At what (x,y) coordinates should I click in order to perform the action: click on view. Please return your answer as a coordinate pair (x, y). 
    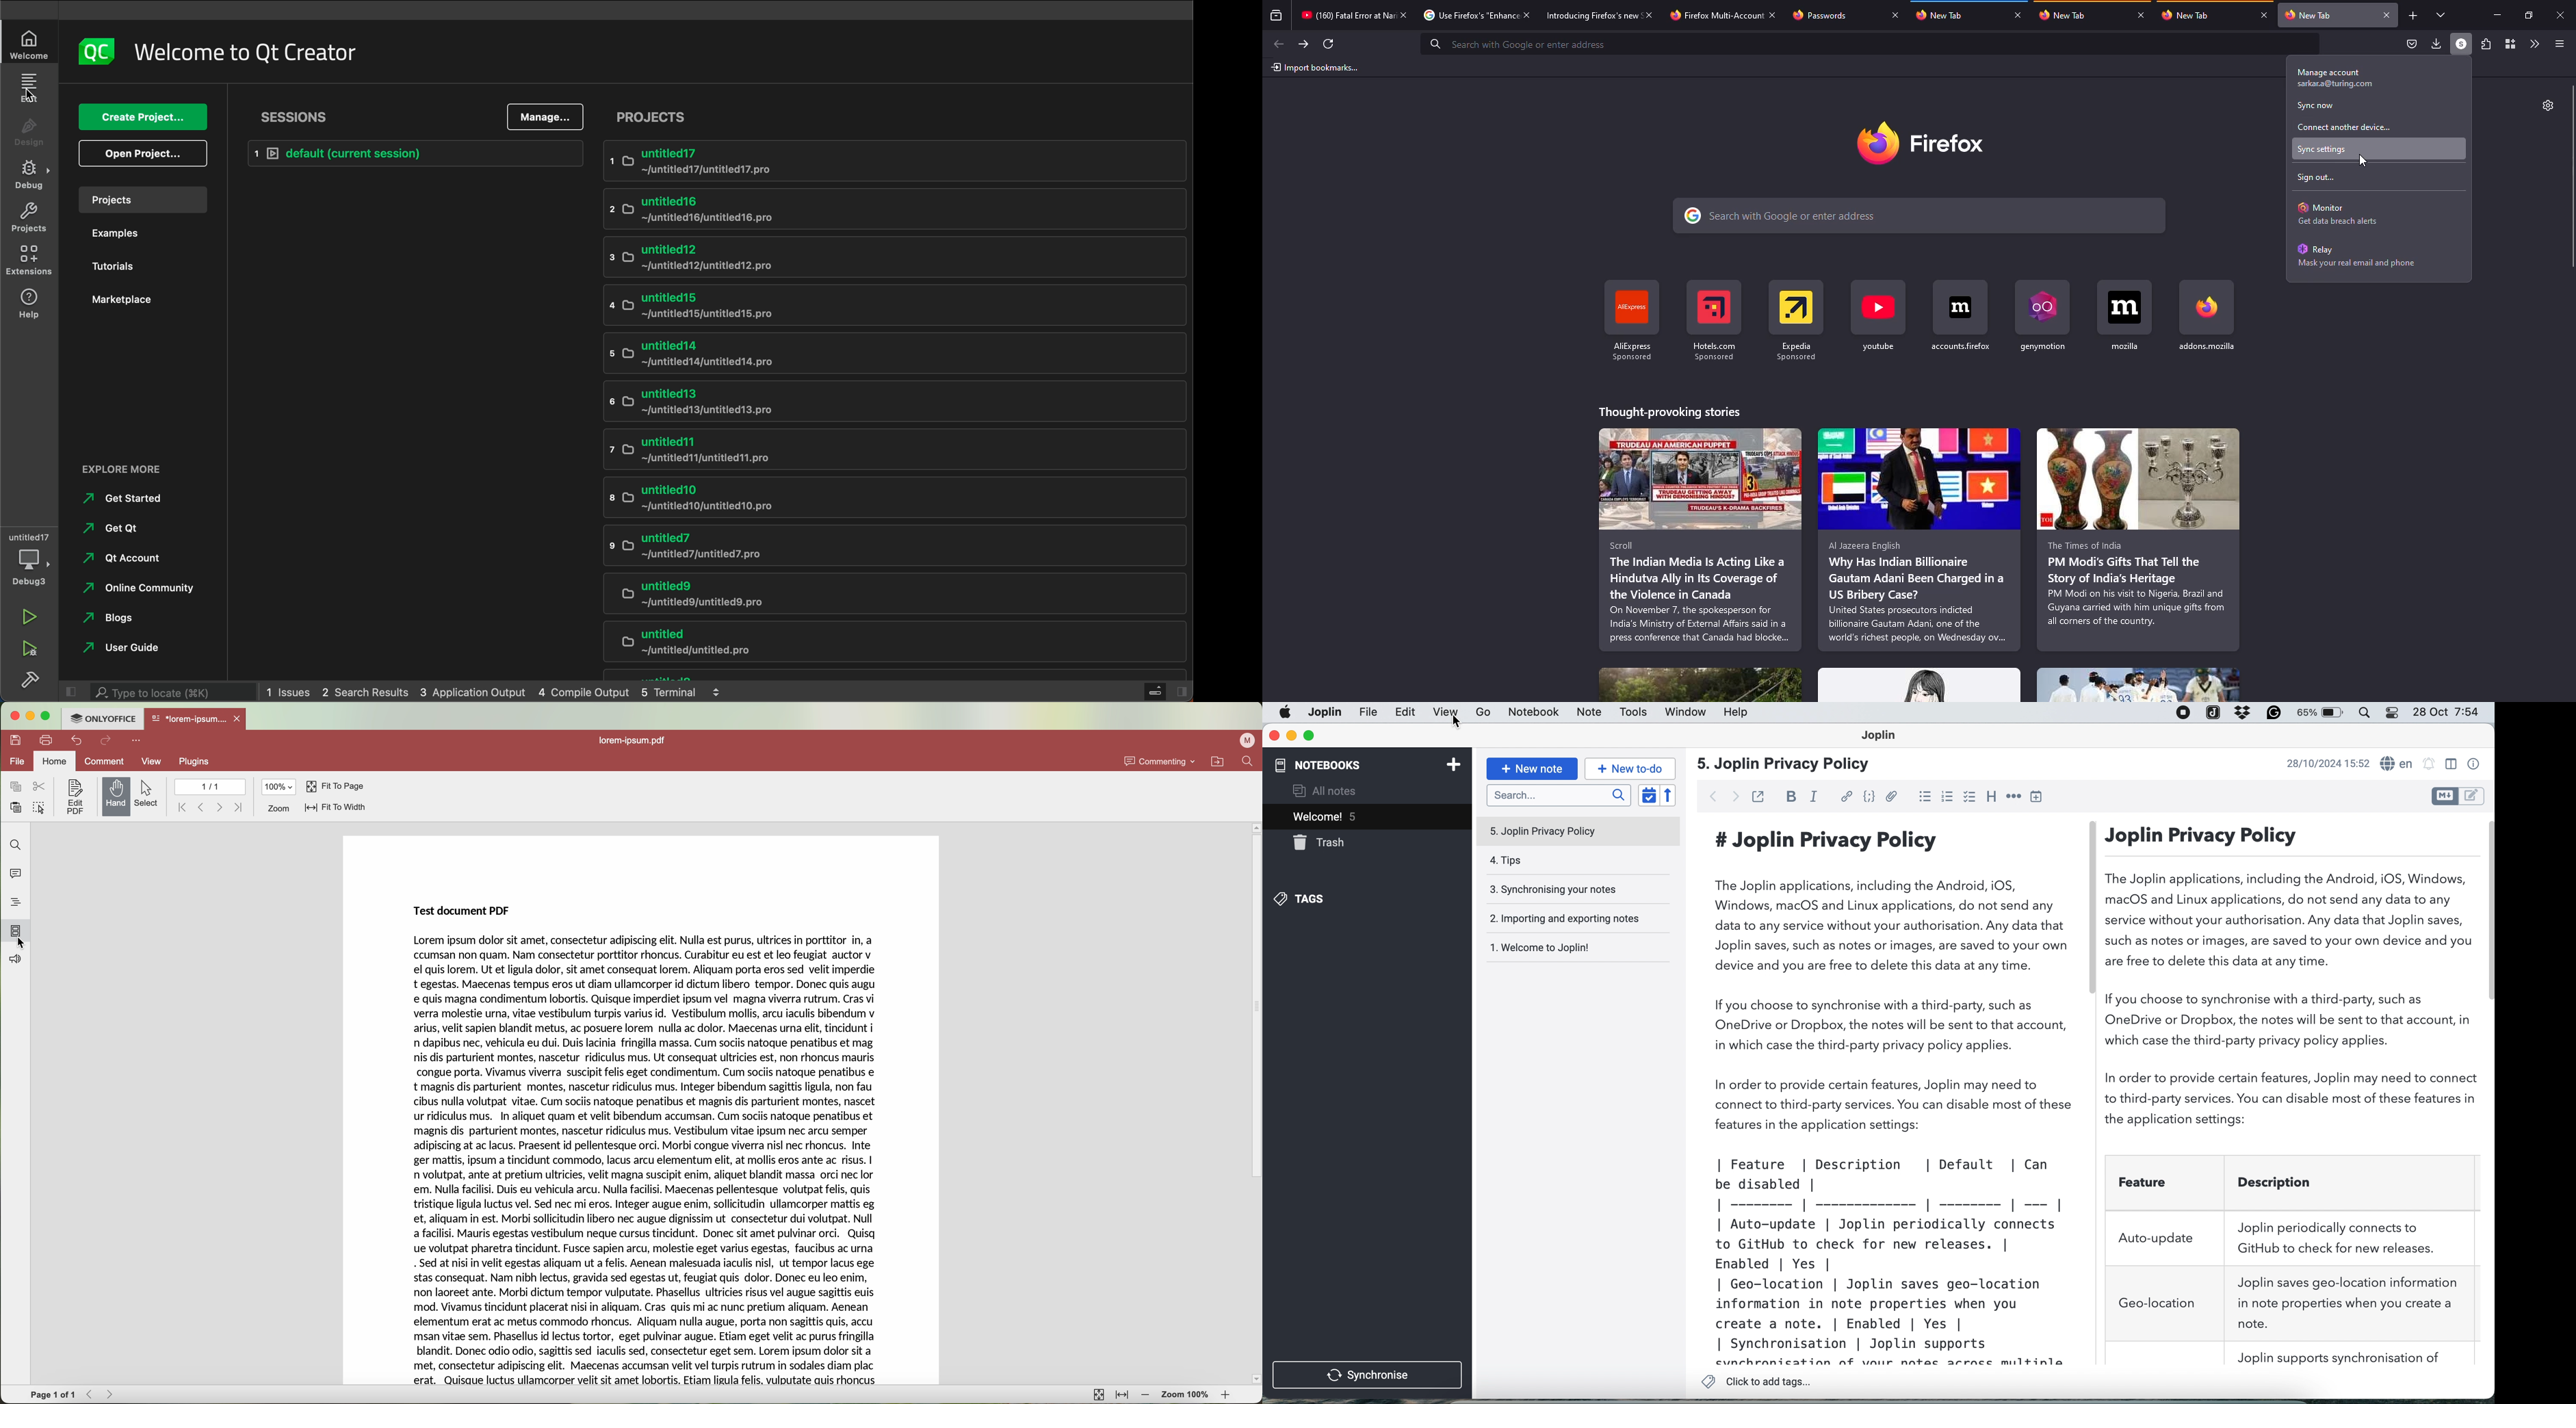
    Looking at the image, I should click on (152, 761).